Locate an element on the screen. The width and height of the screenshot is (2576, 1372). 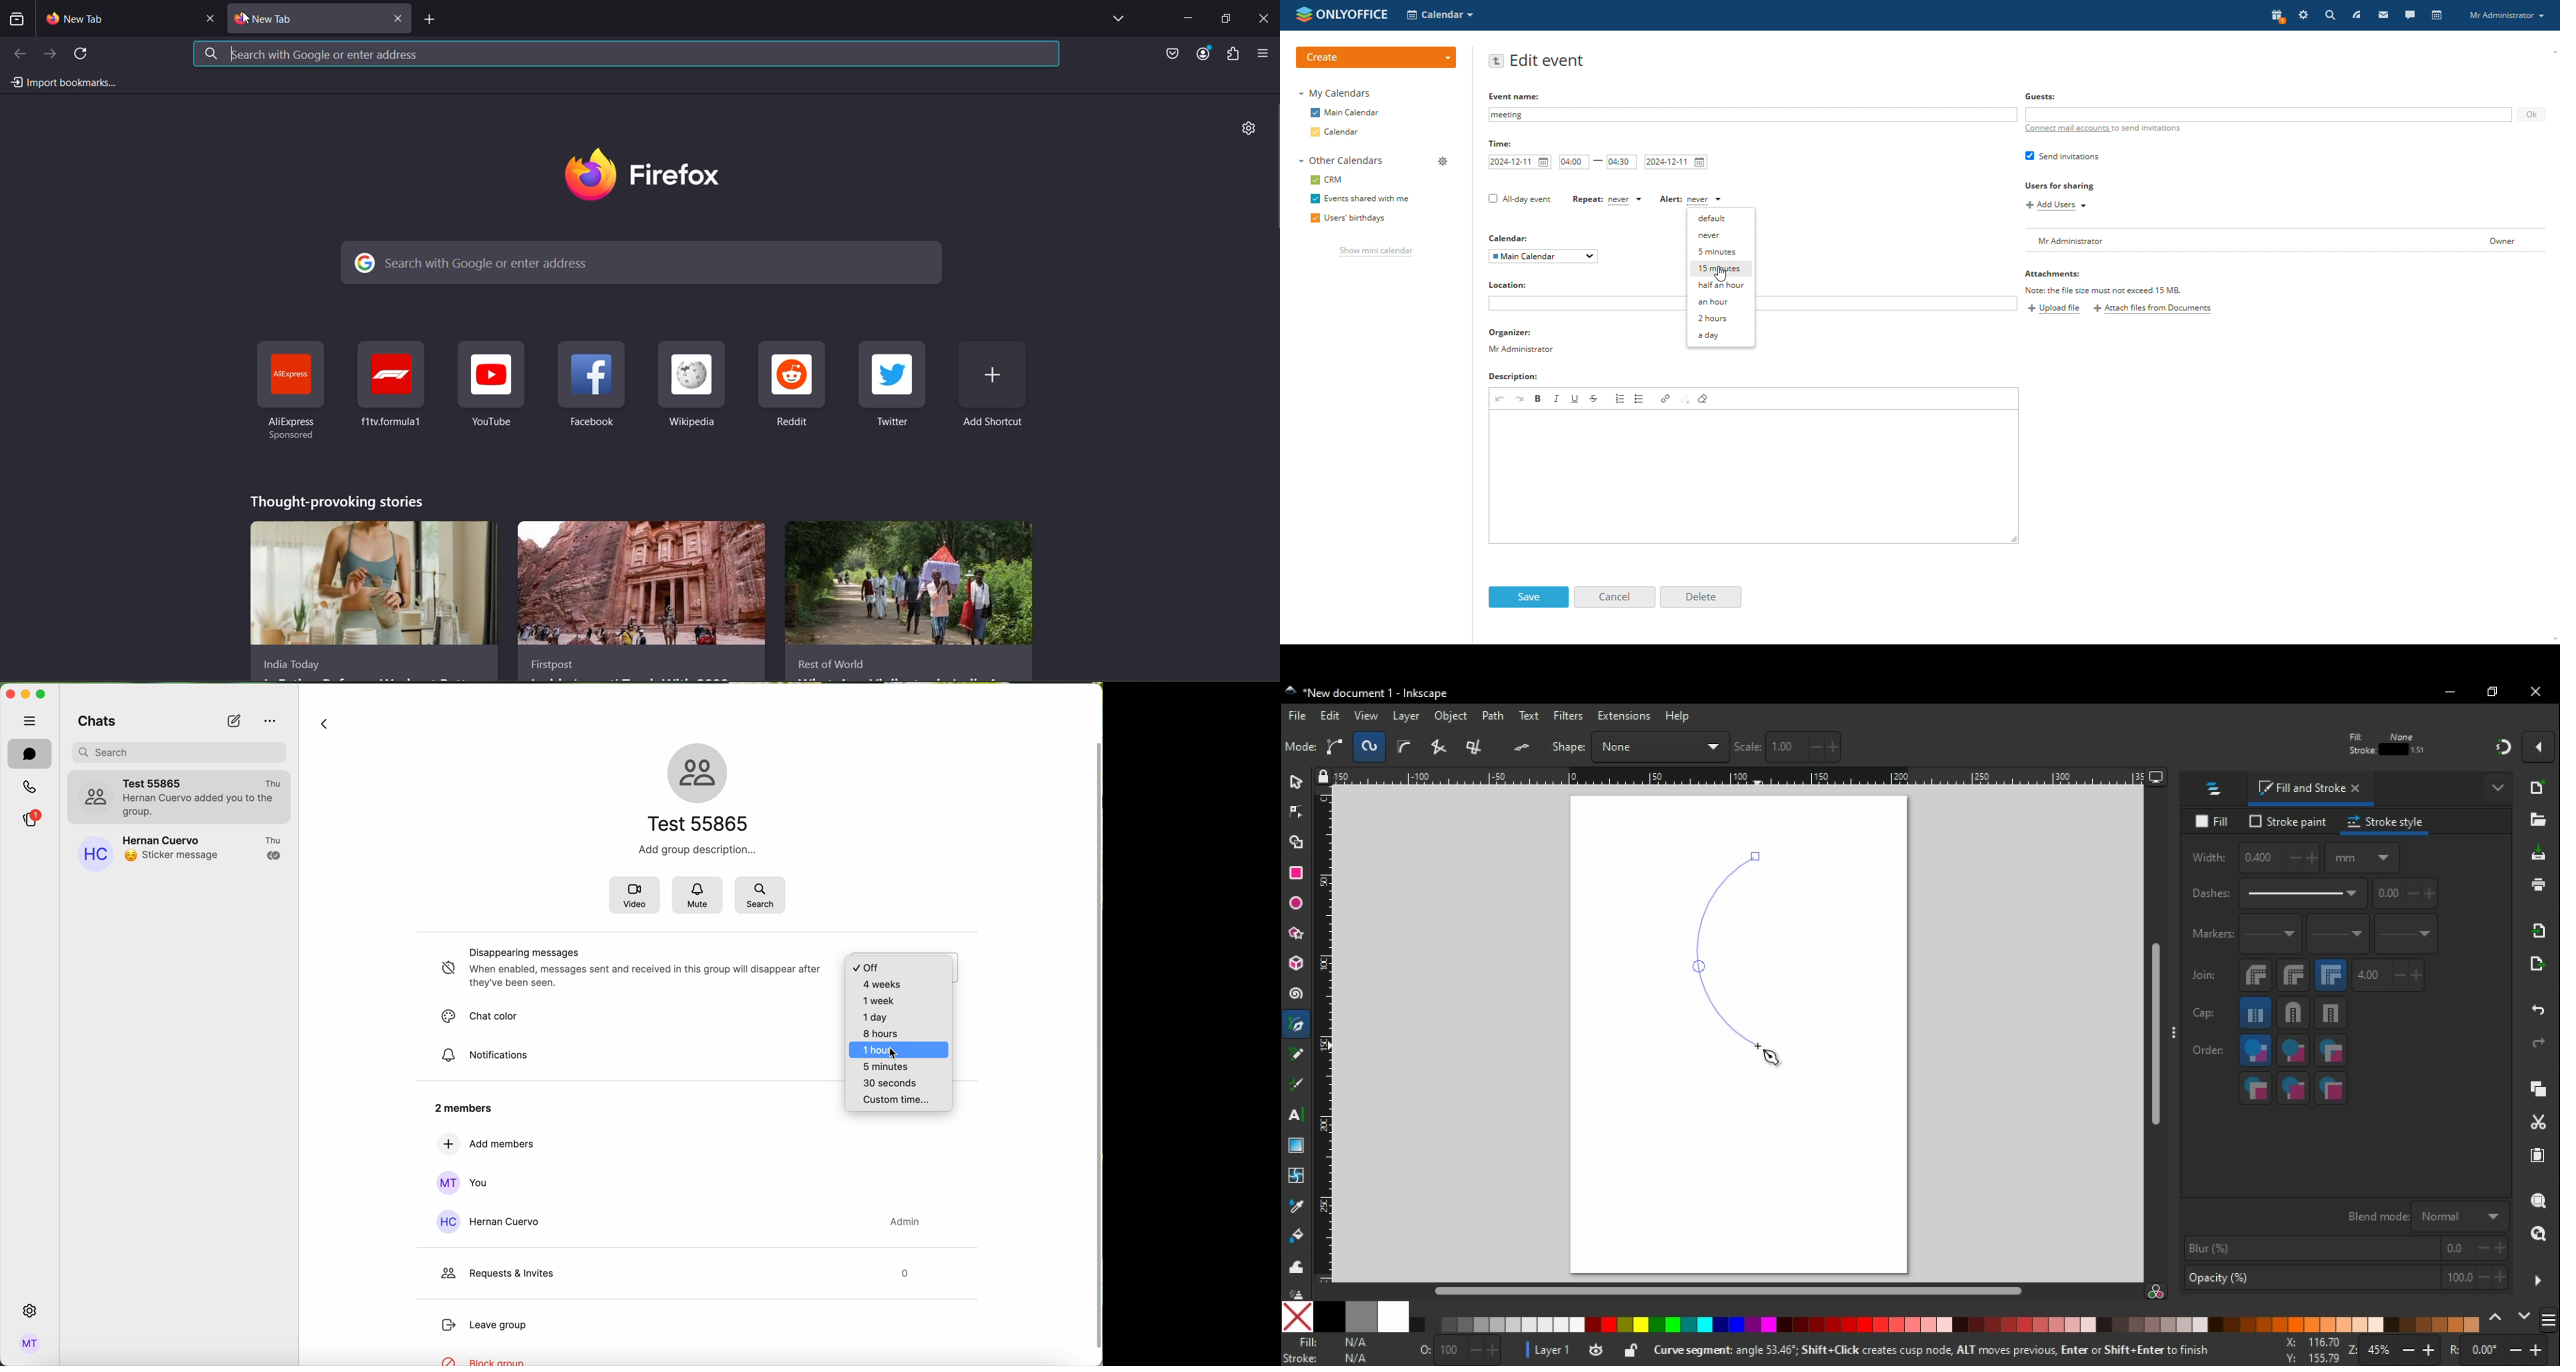
leave group is located at coordinates (484, 1325).